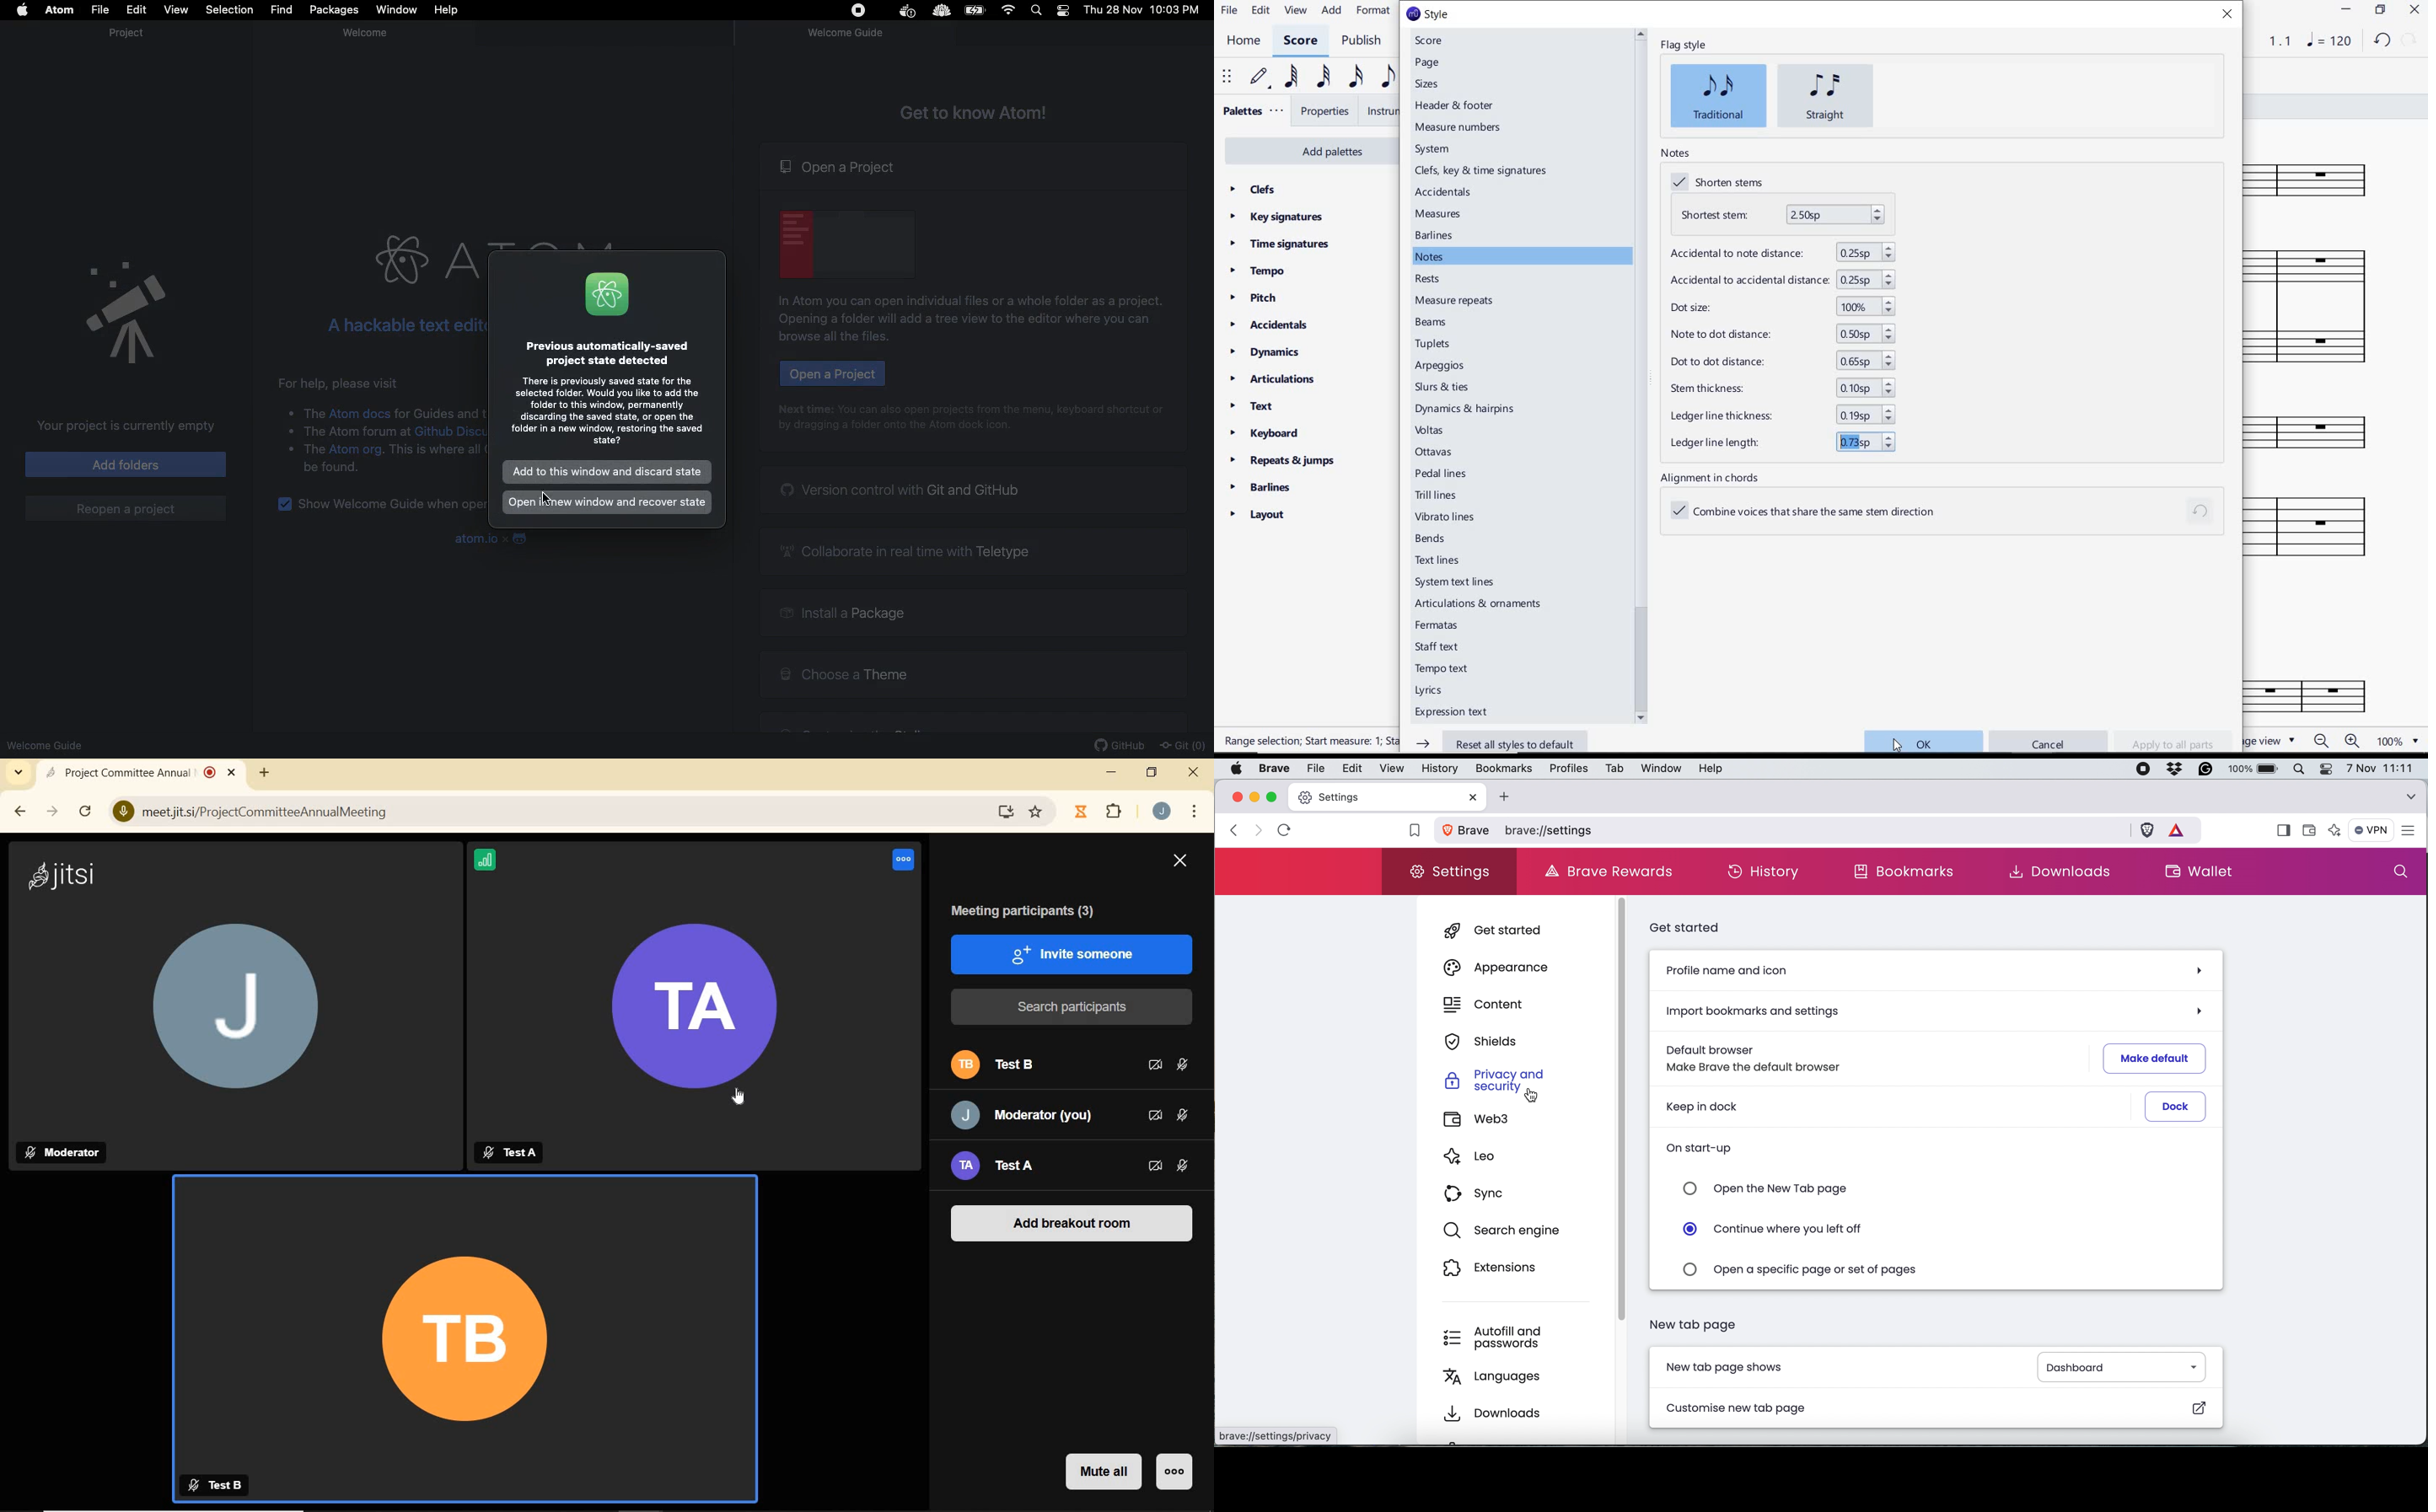  Describe the element at coordinates (1460, 128) in the screenshot. I see `measure numbers` at that location.